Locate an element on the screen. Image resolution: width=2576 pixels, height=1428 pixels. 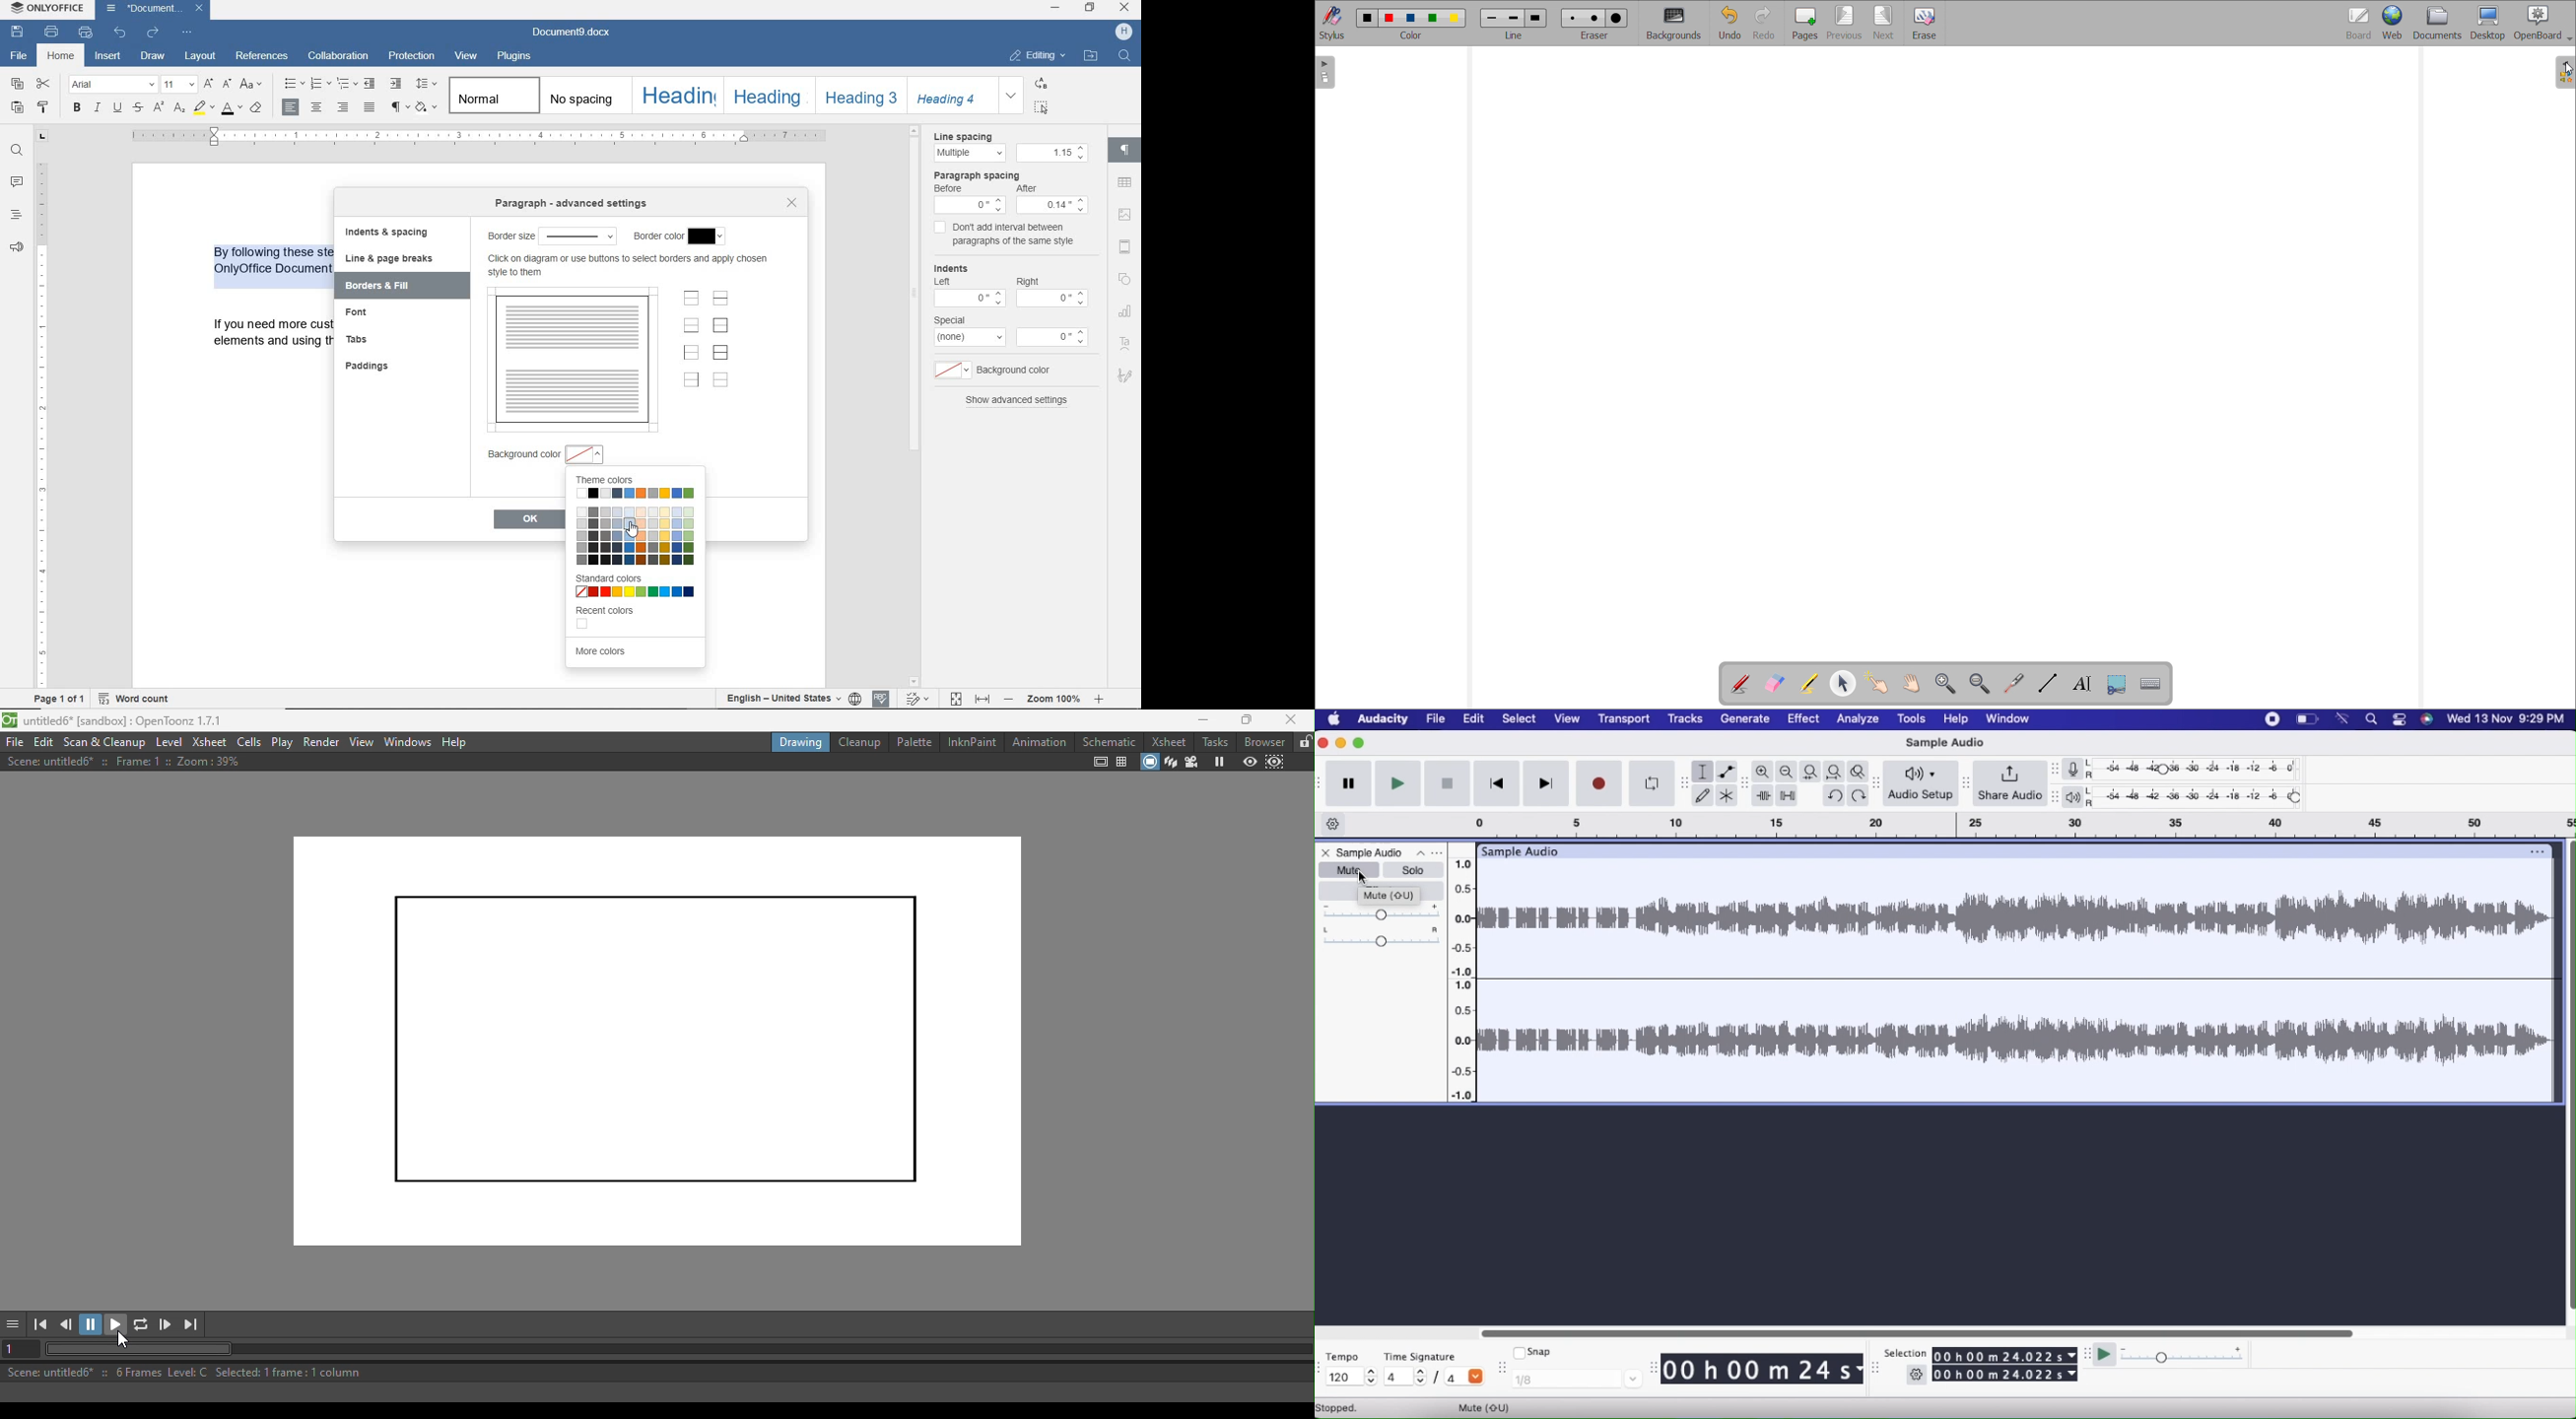
preview is located at coordinates (574, 361).